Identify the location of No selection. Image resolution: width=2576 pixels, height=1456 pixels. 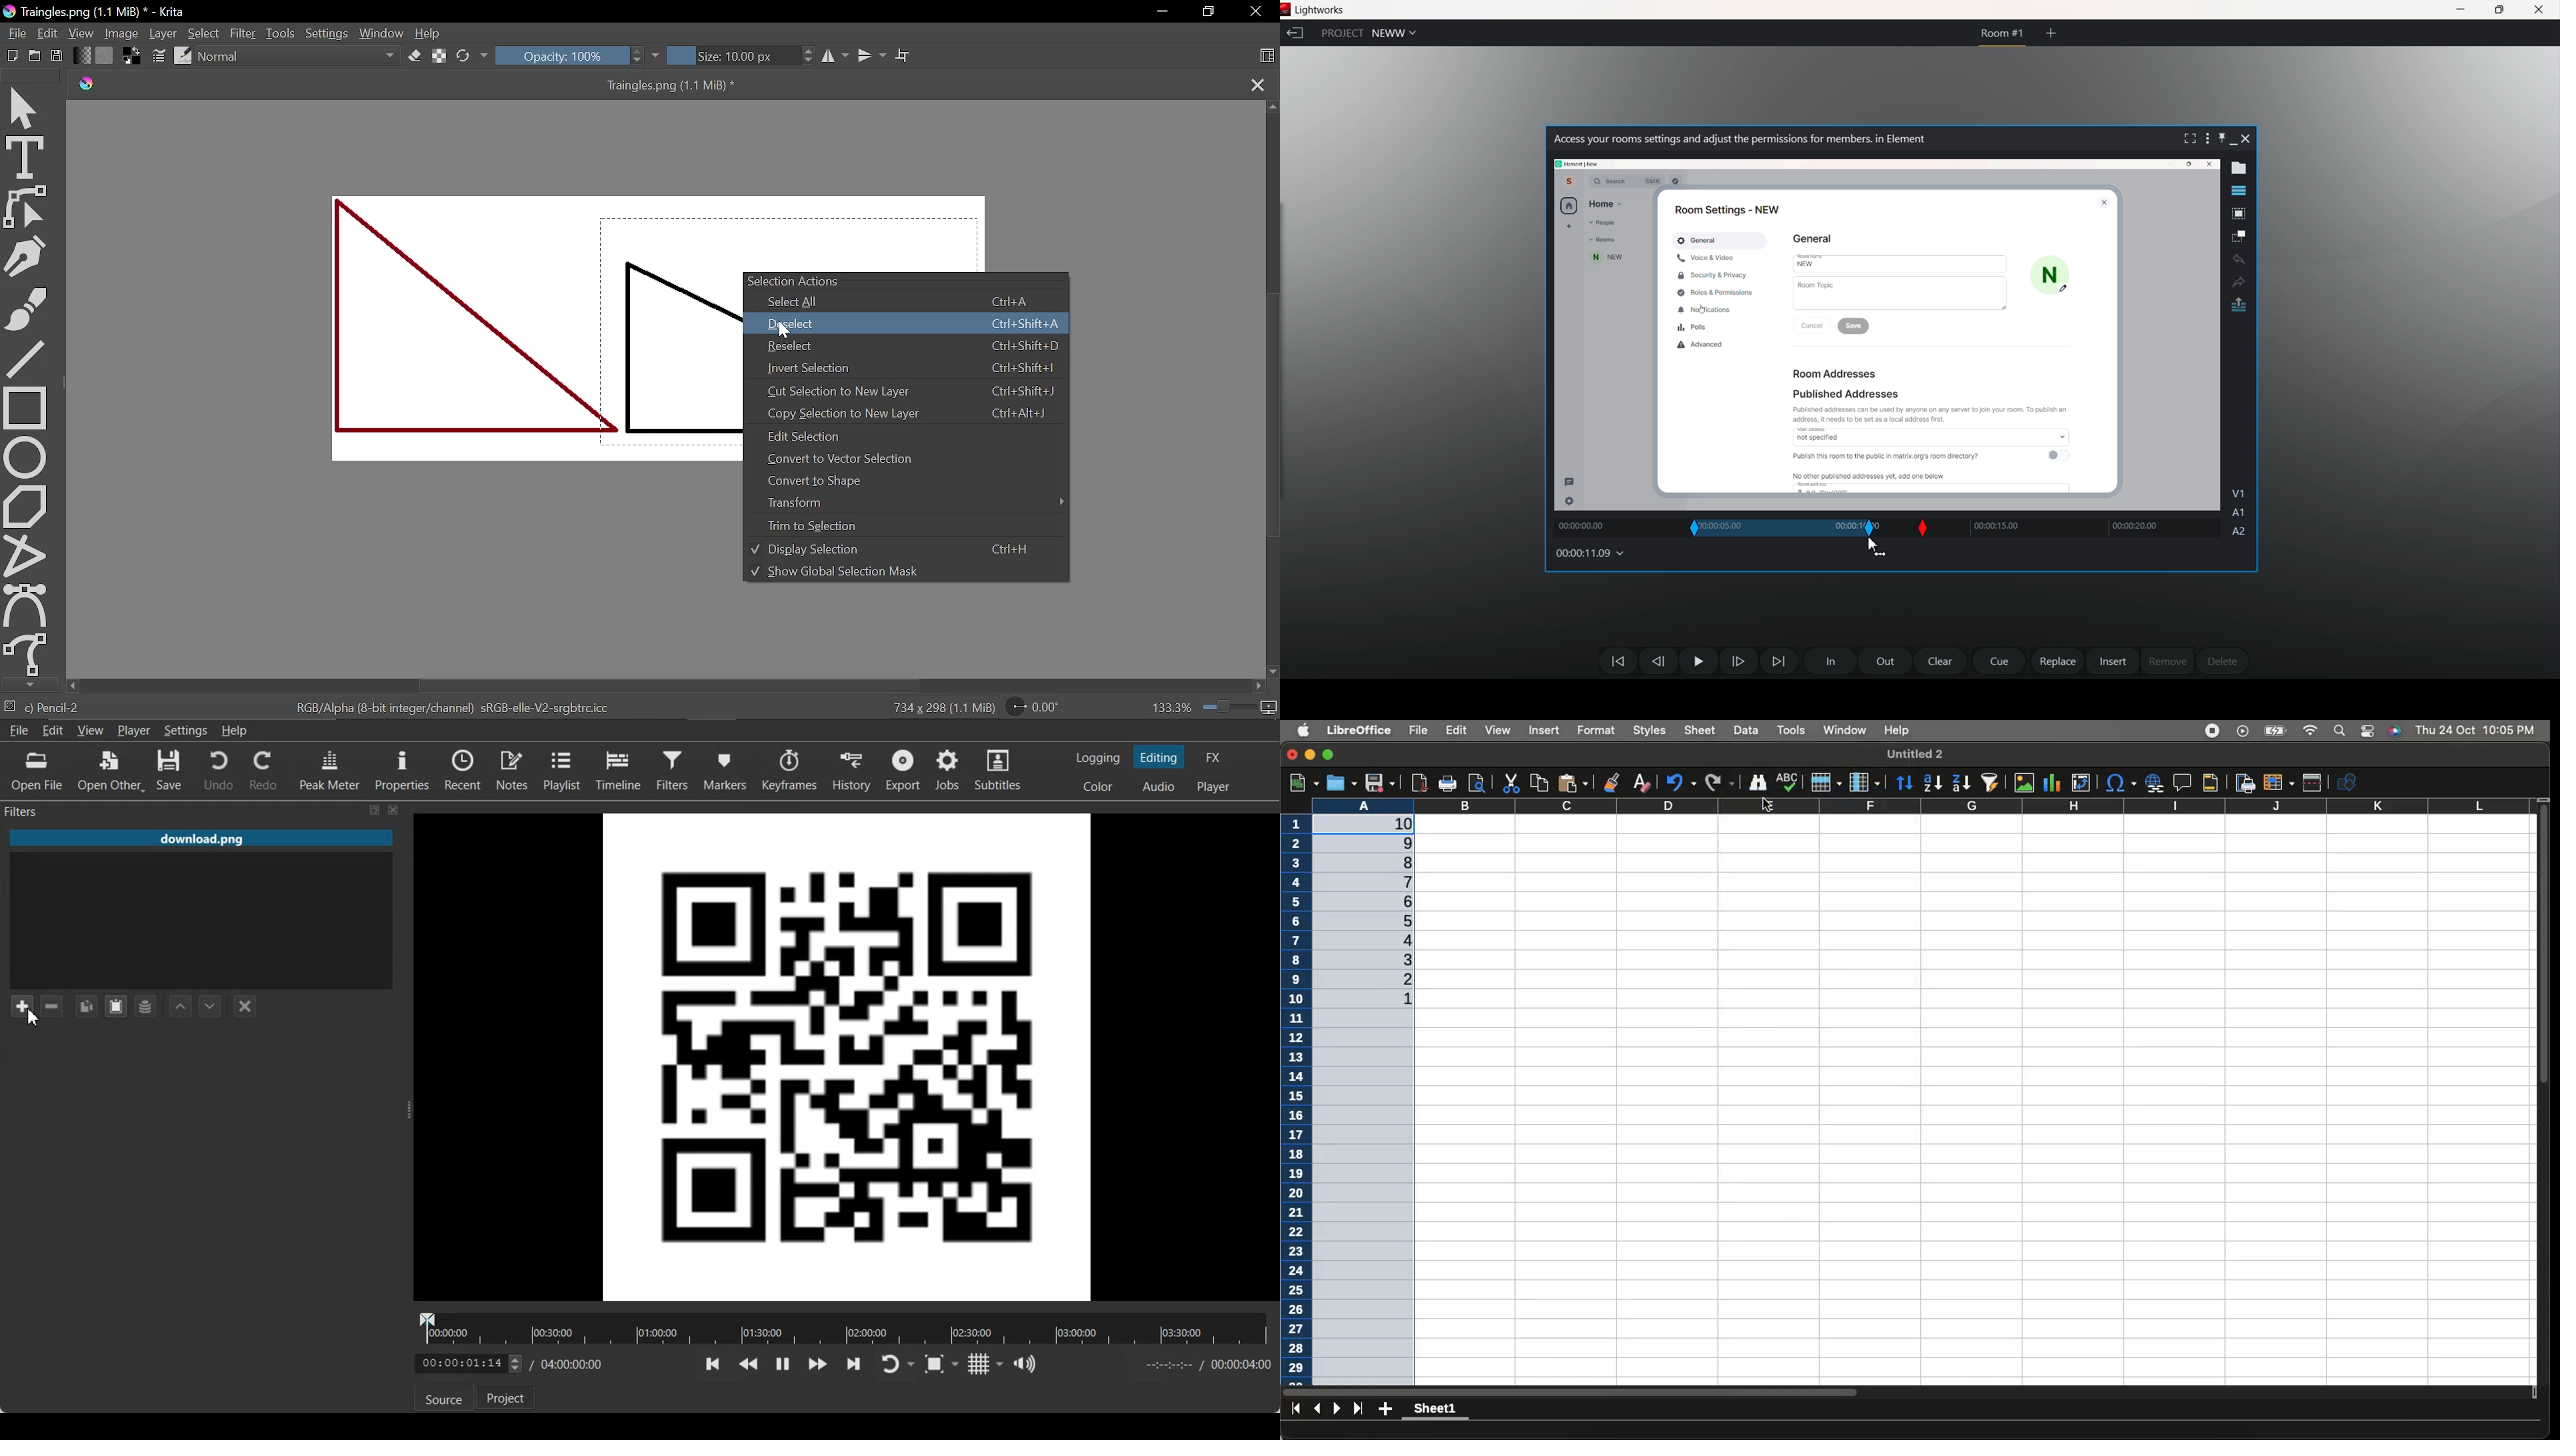
(12, 708).